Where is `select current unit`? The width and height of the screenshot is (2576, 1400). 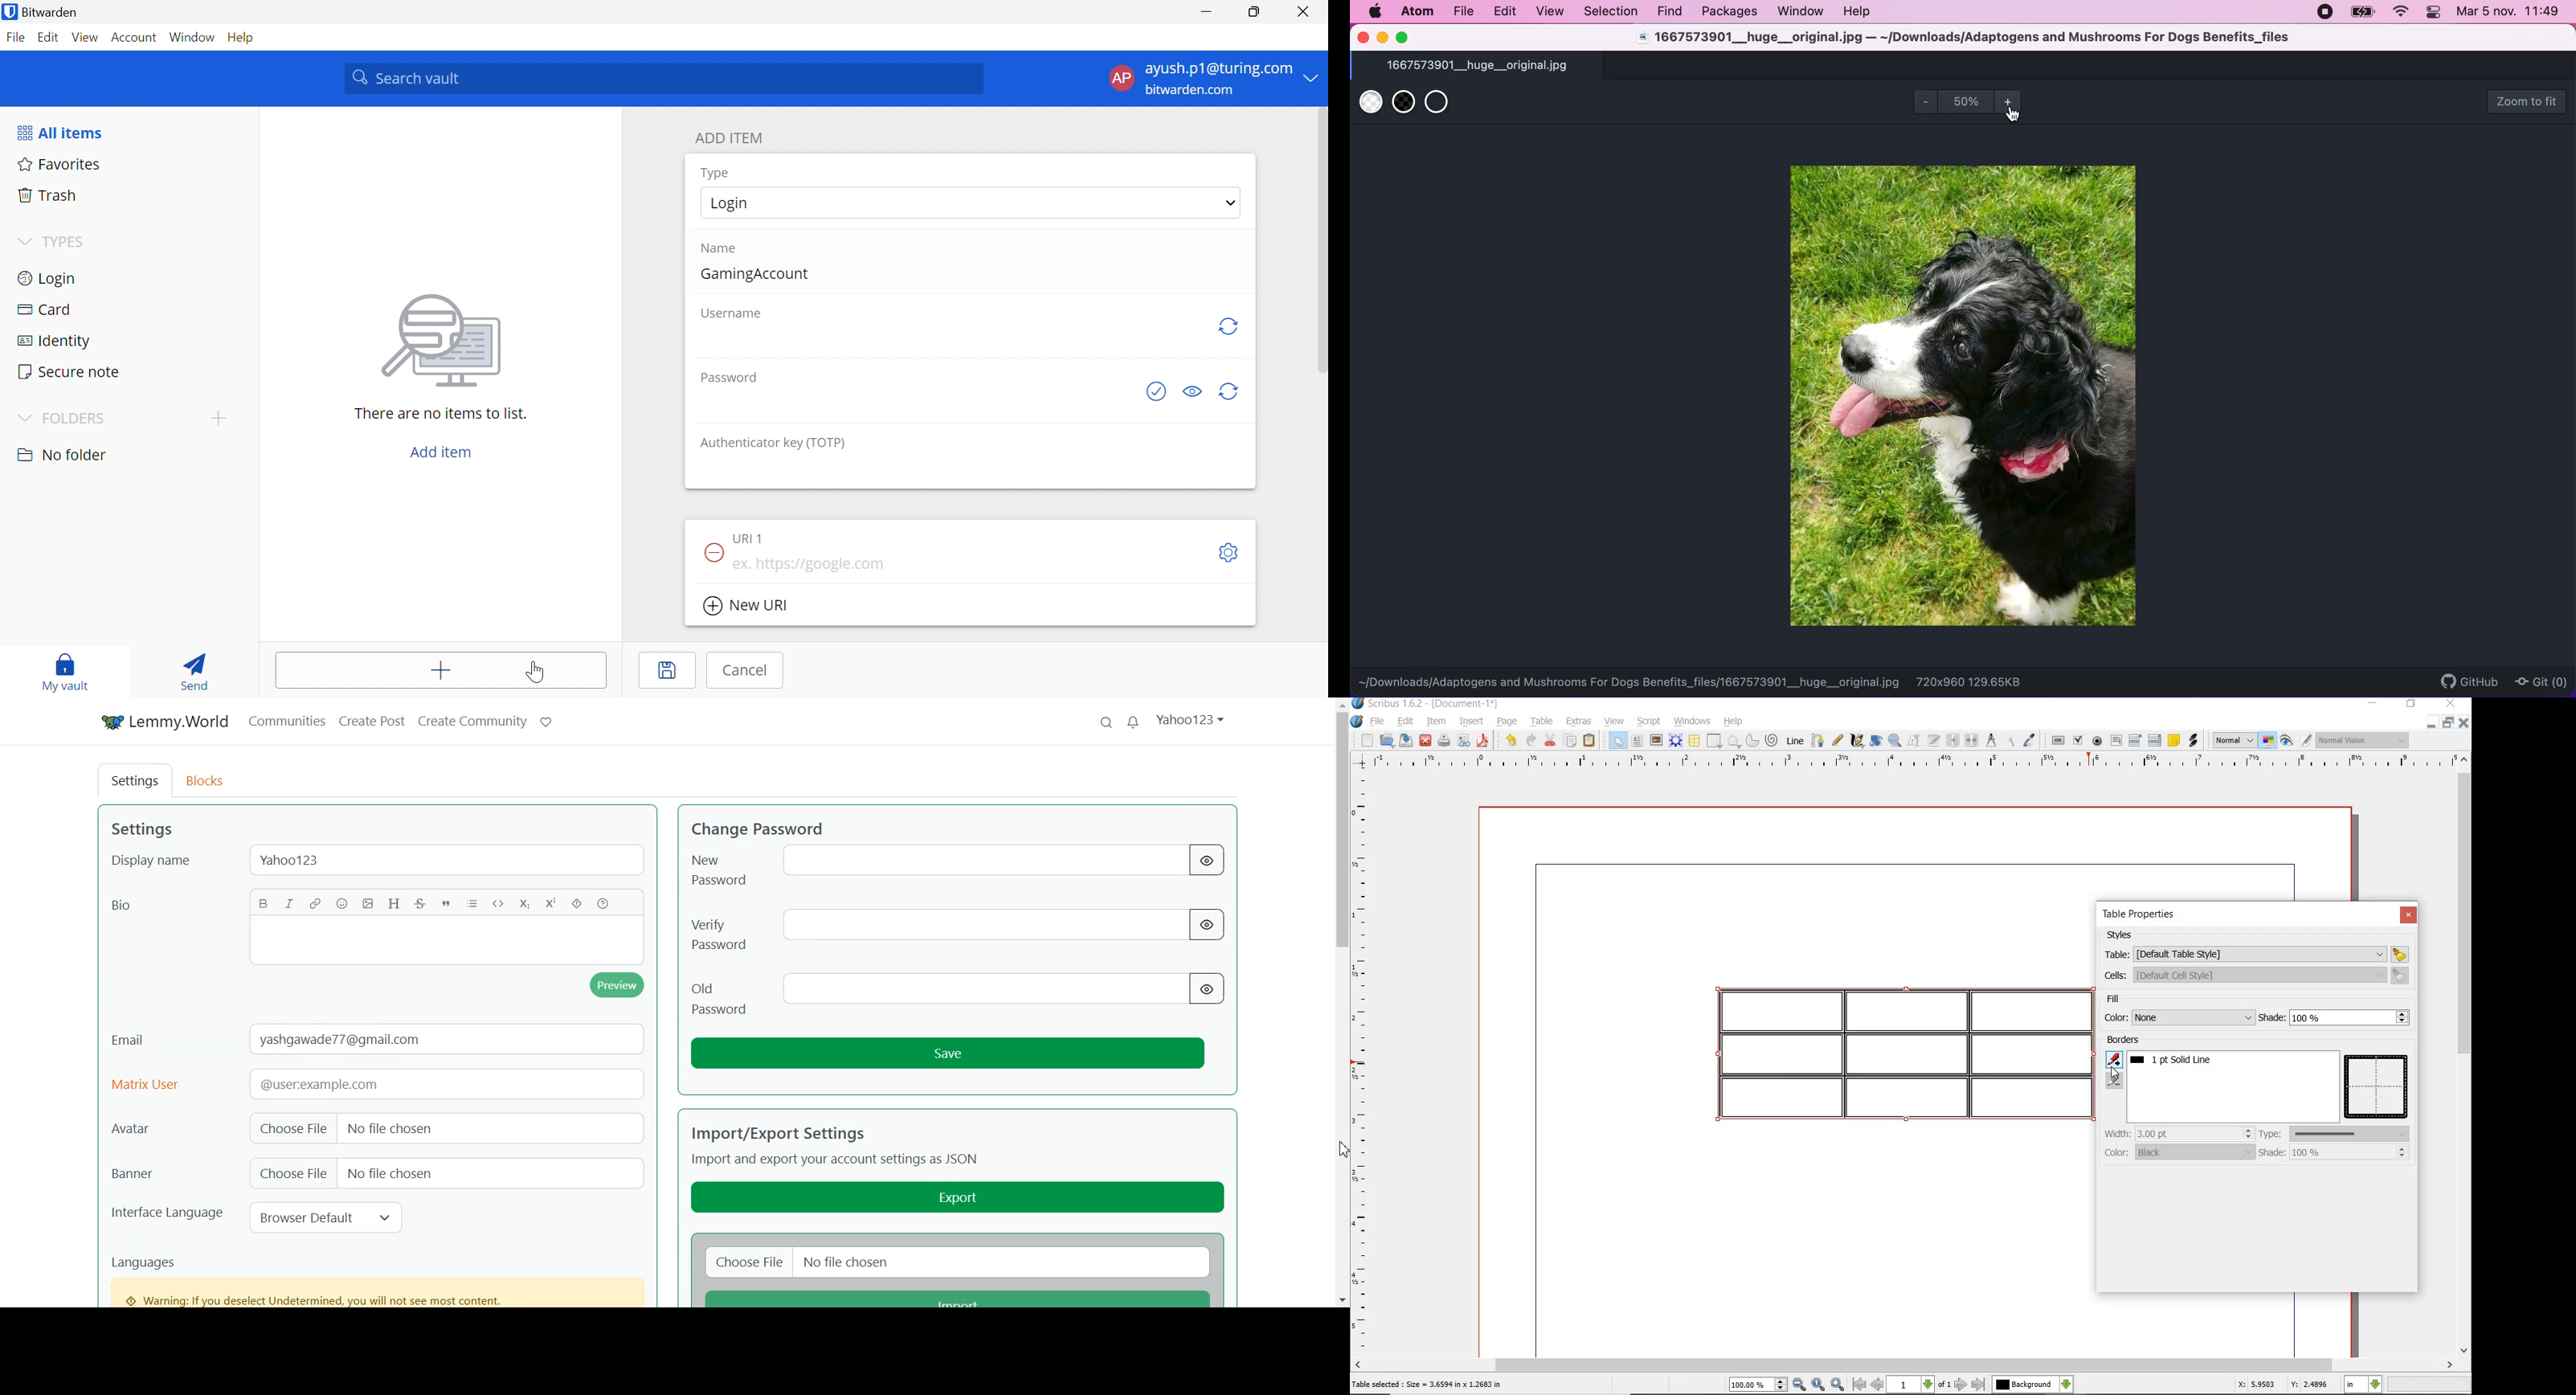
select current unit is located at coordinates (2363, 1385).